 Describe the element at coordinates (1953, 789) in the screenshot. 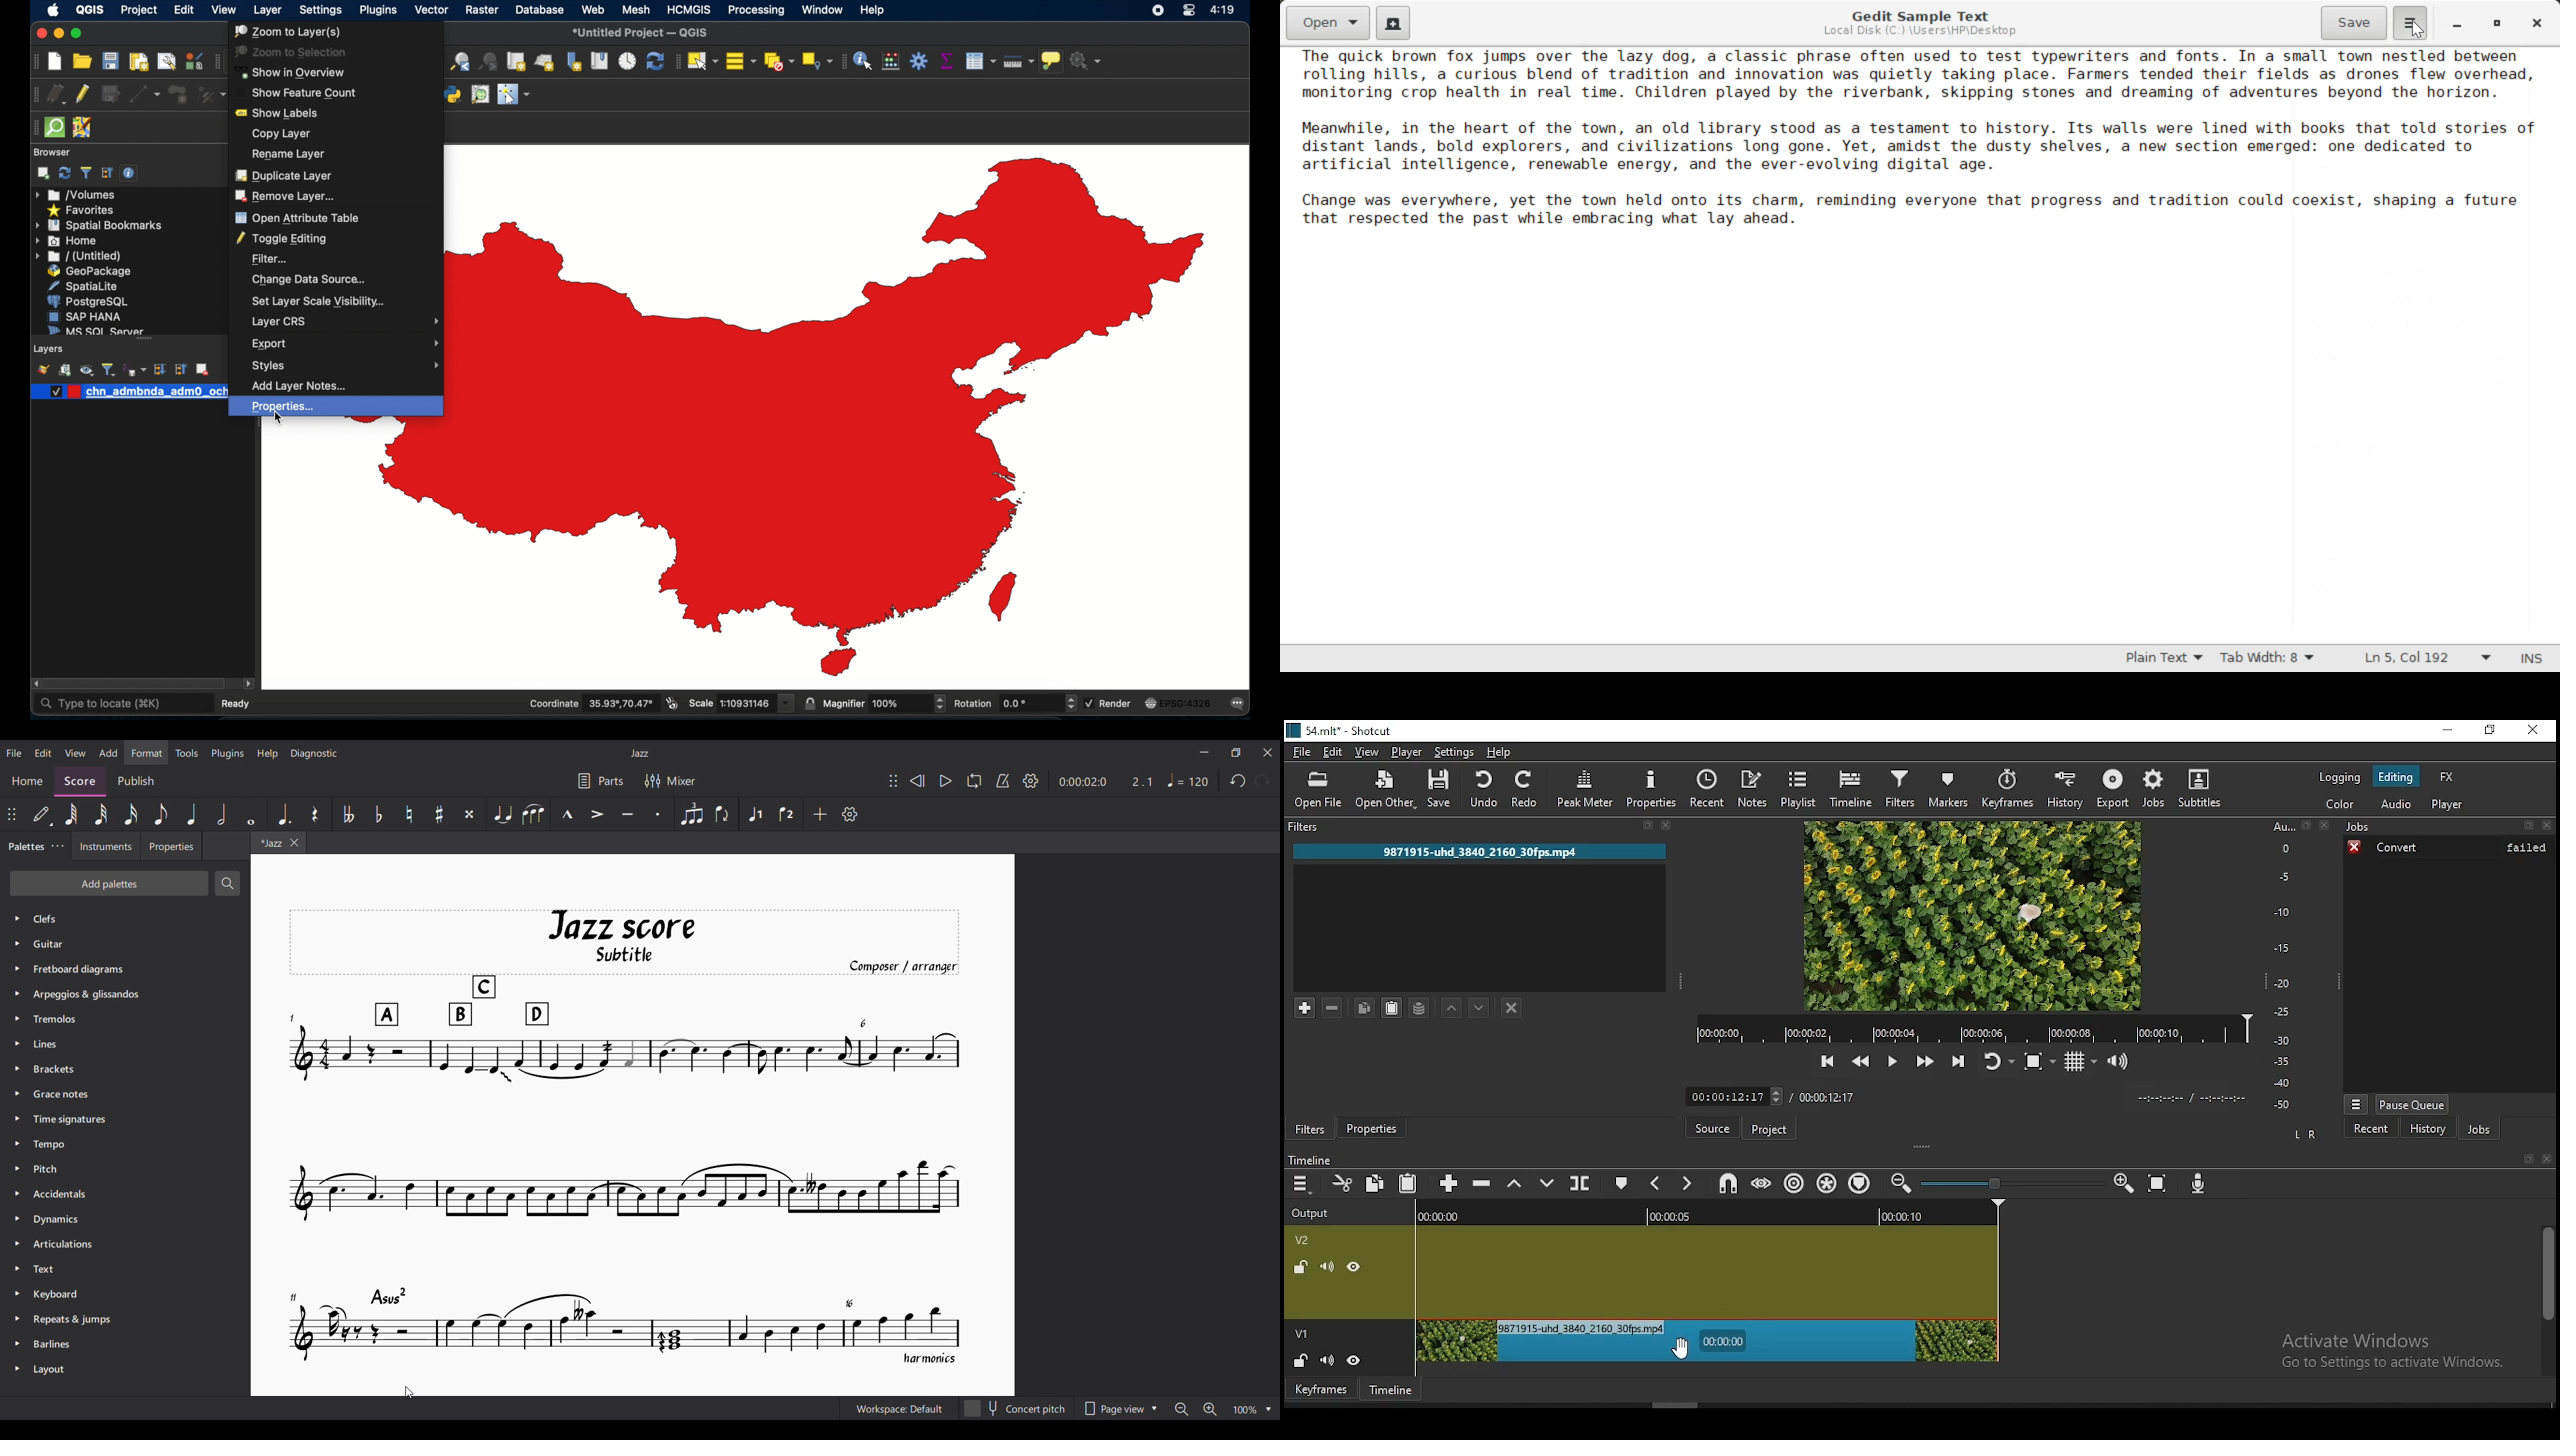

I see `markers` at that location.